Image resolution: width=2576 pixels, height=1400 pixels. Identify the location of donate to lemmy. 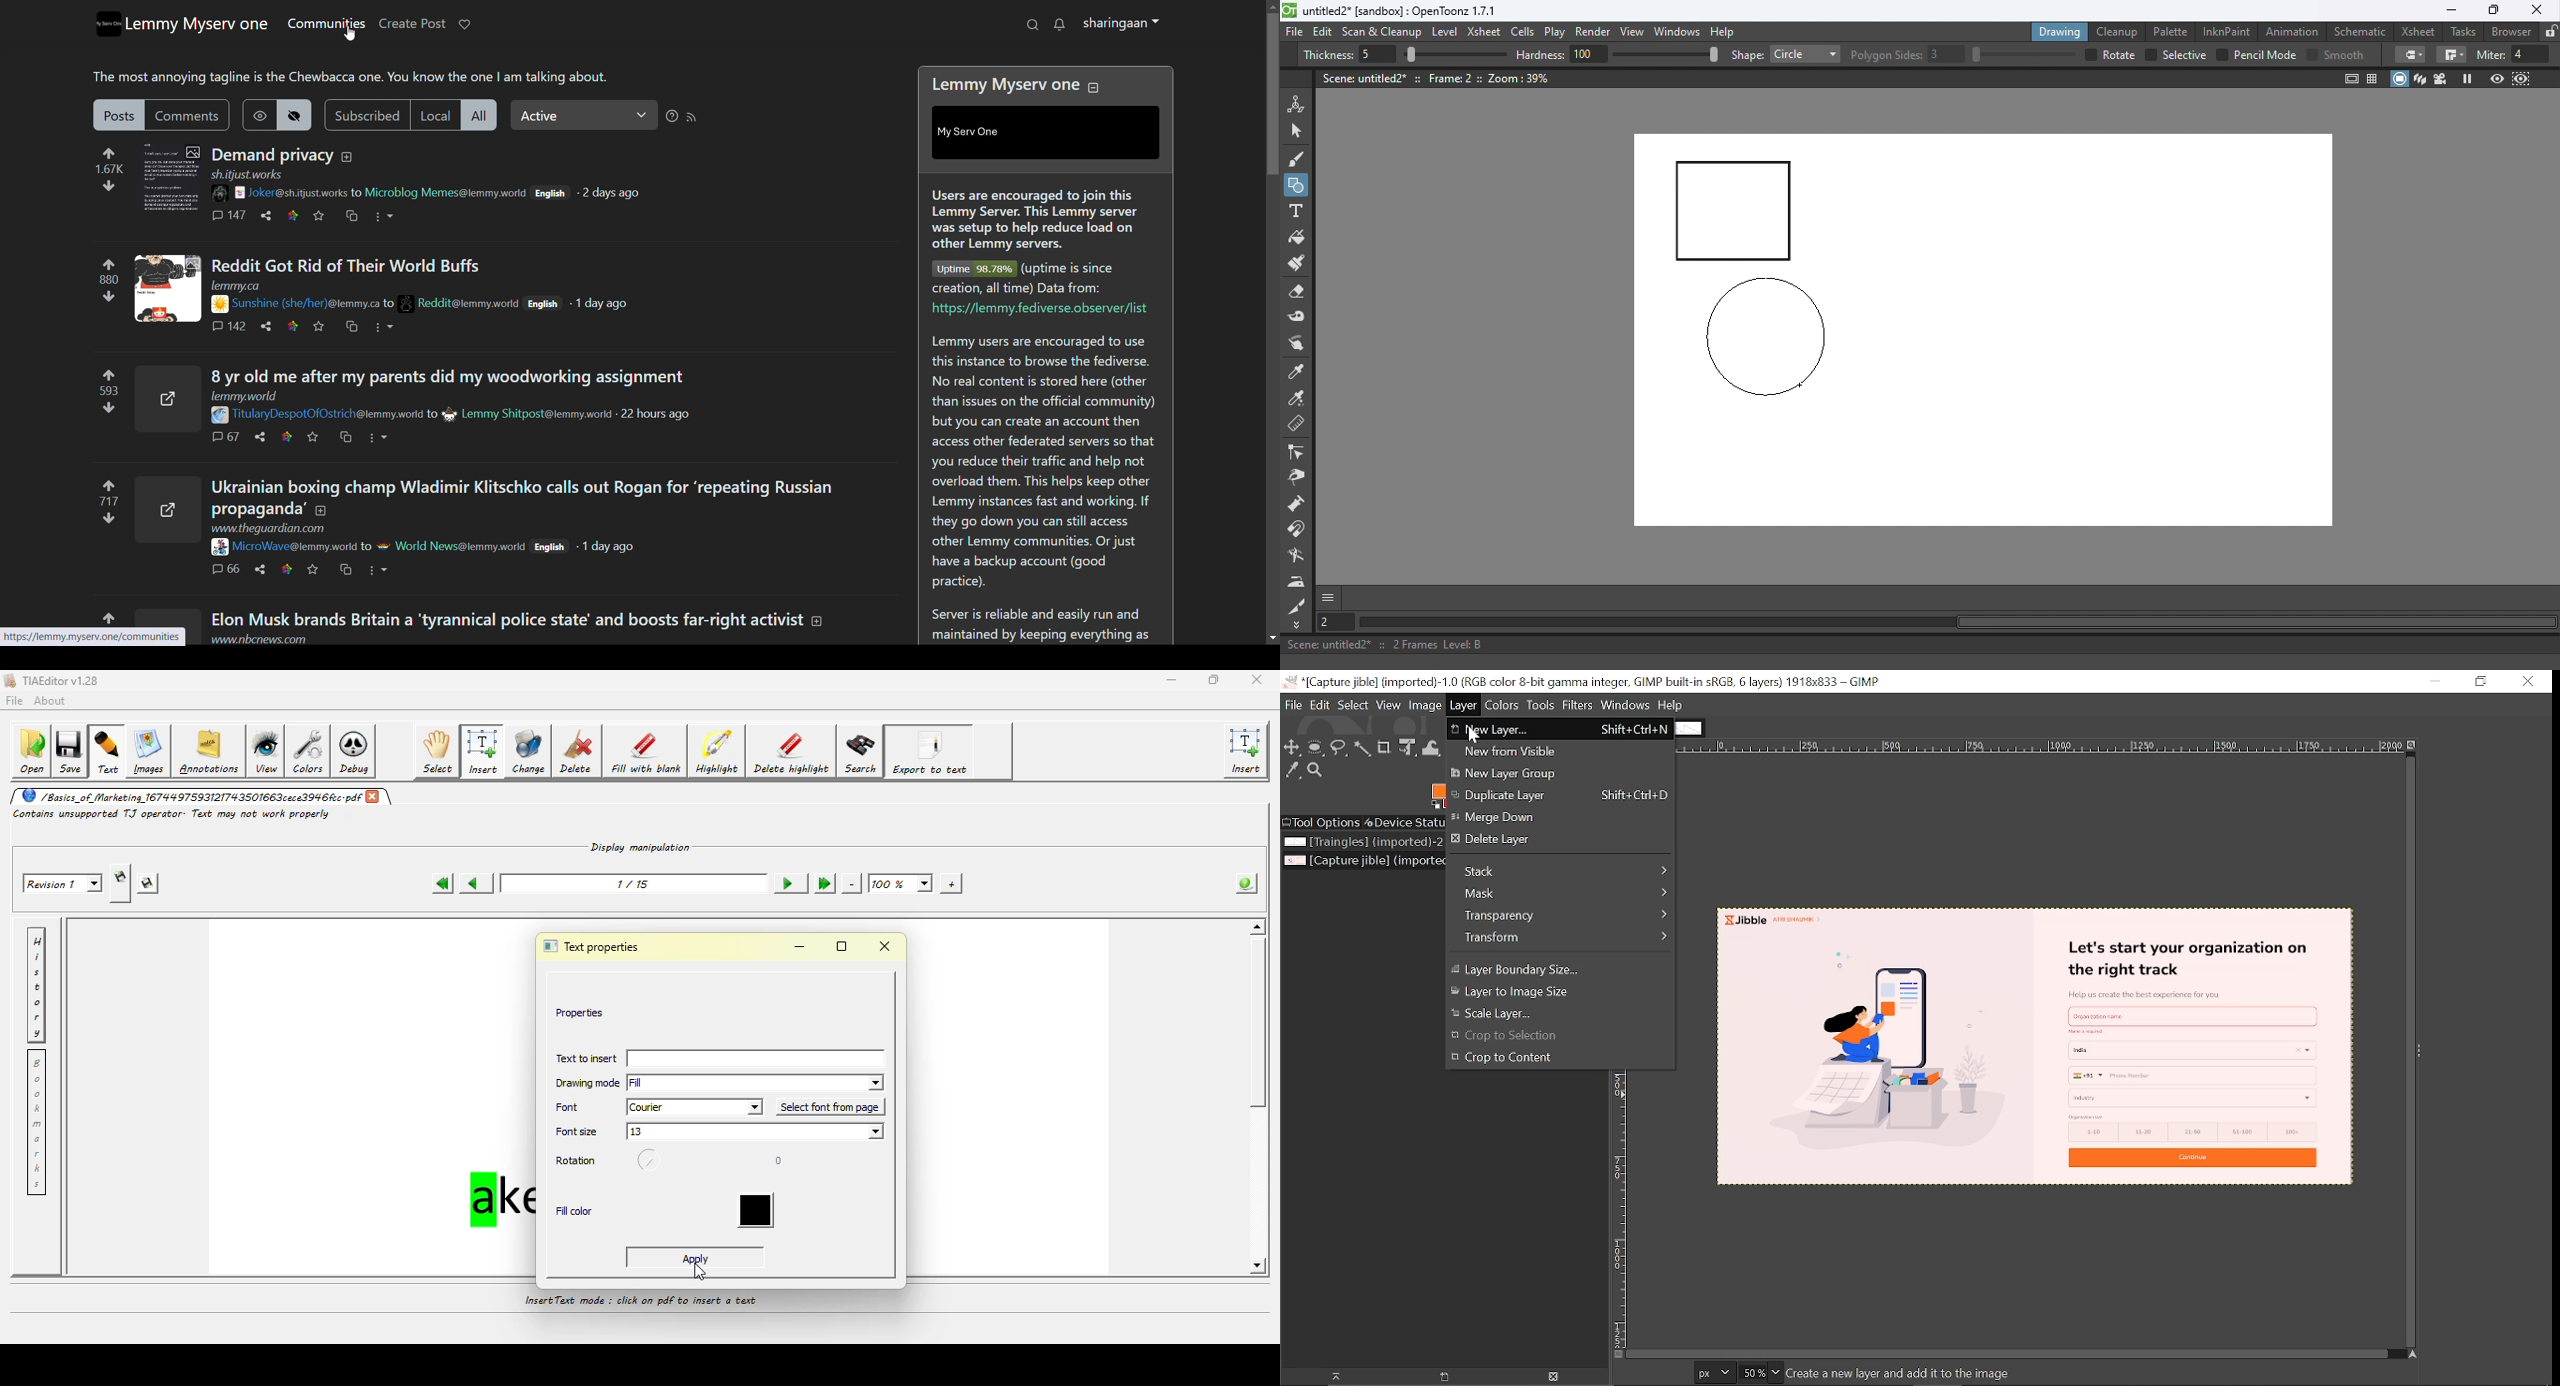
(465, 24).